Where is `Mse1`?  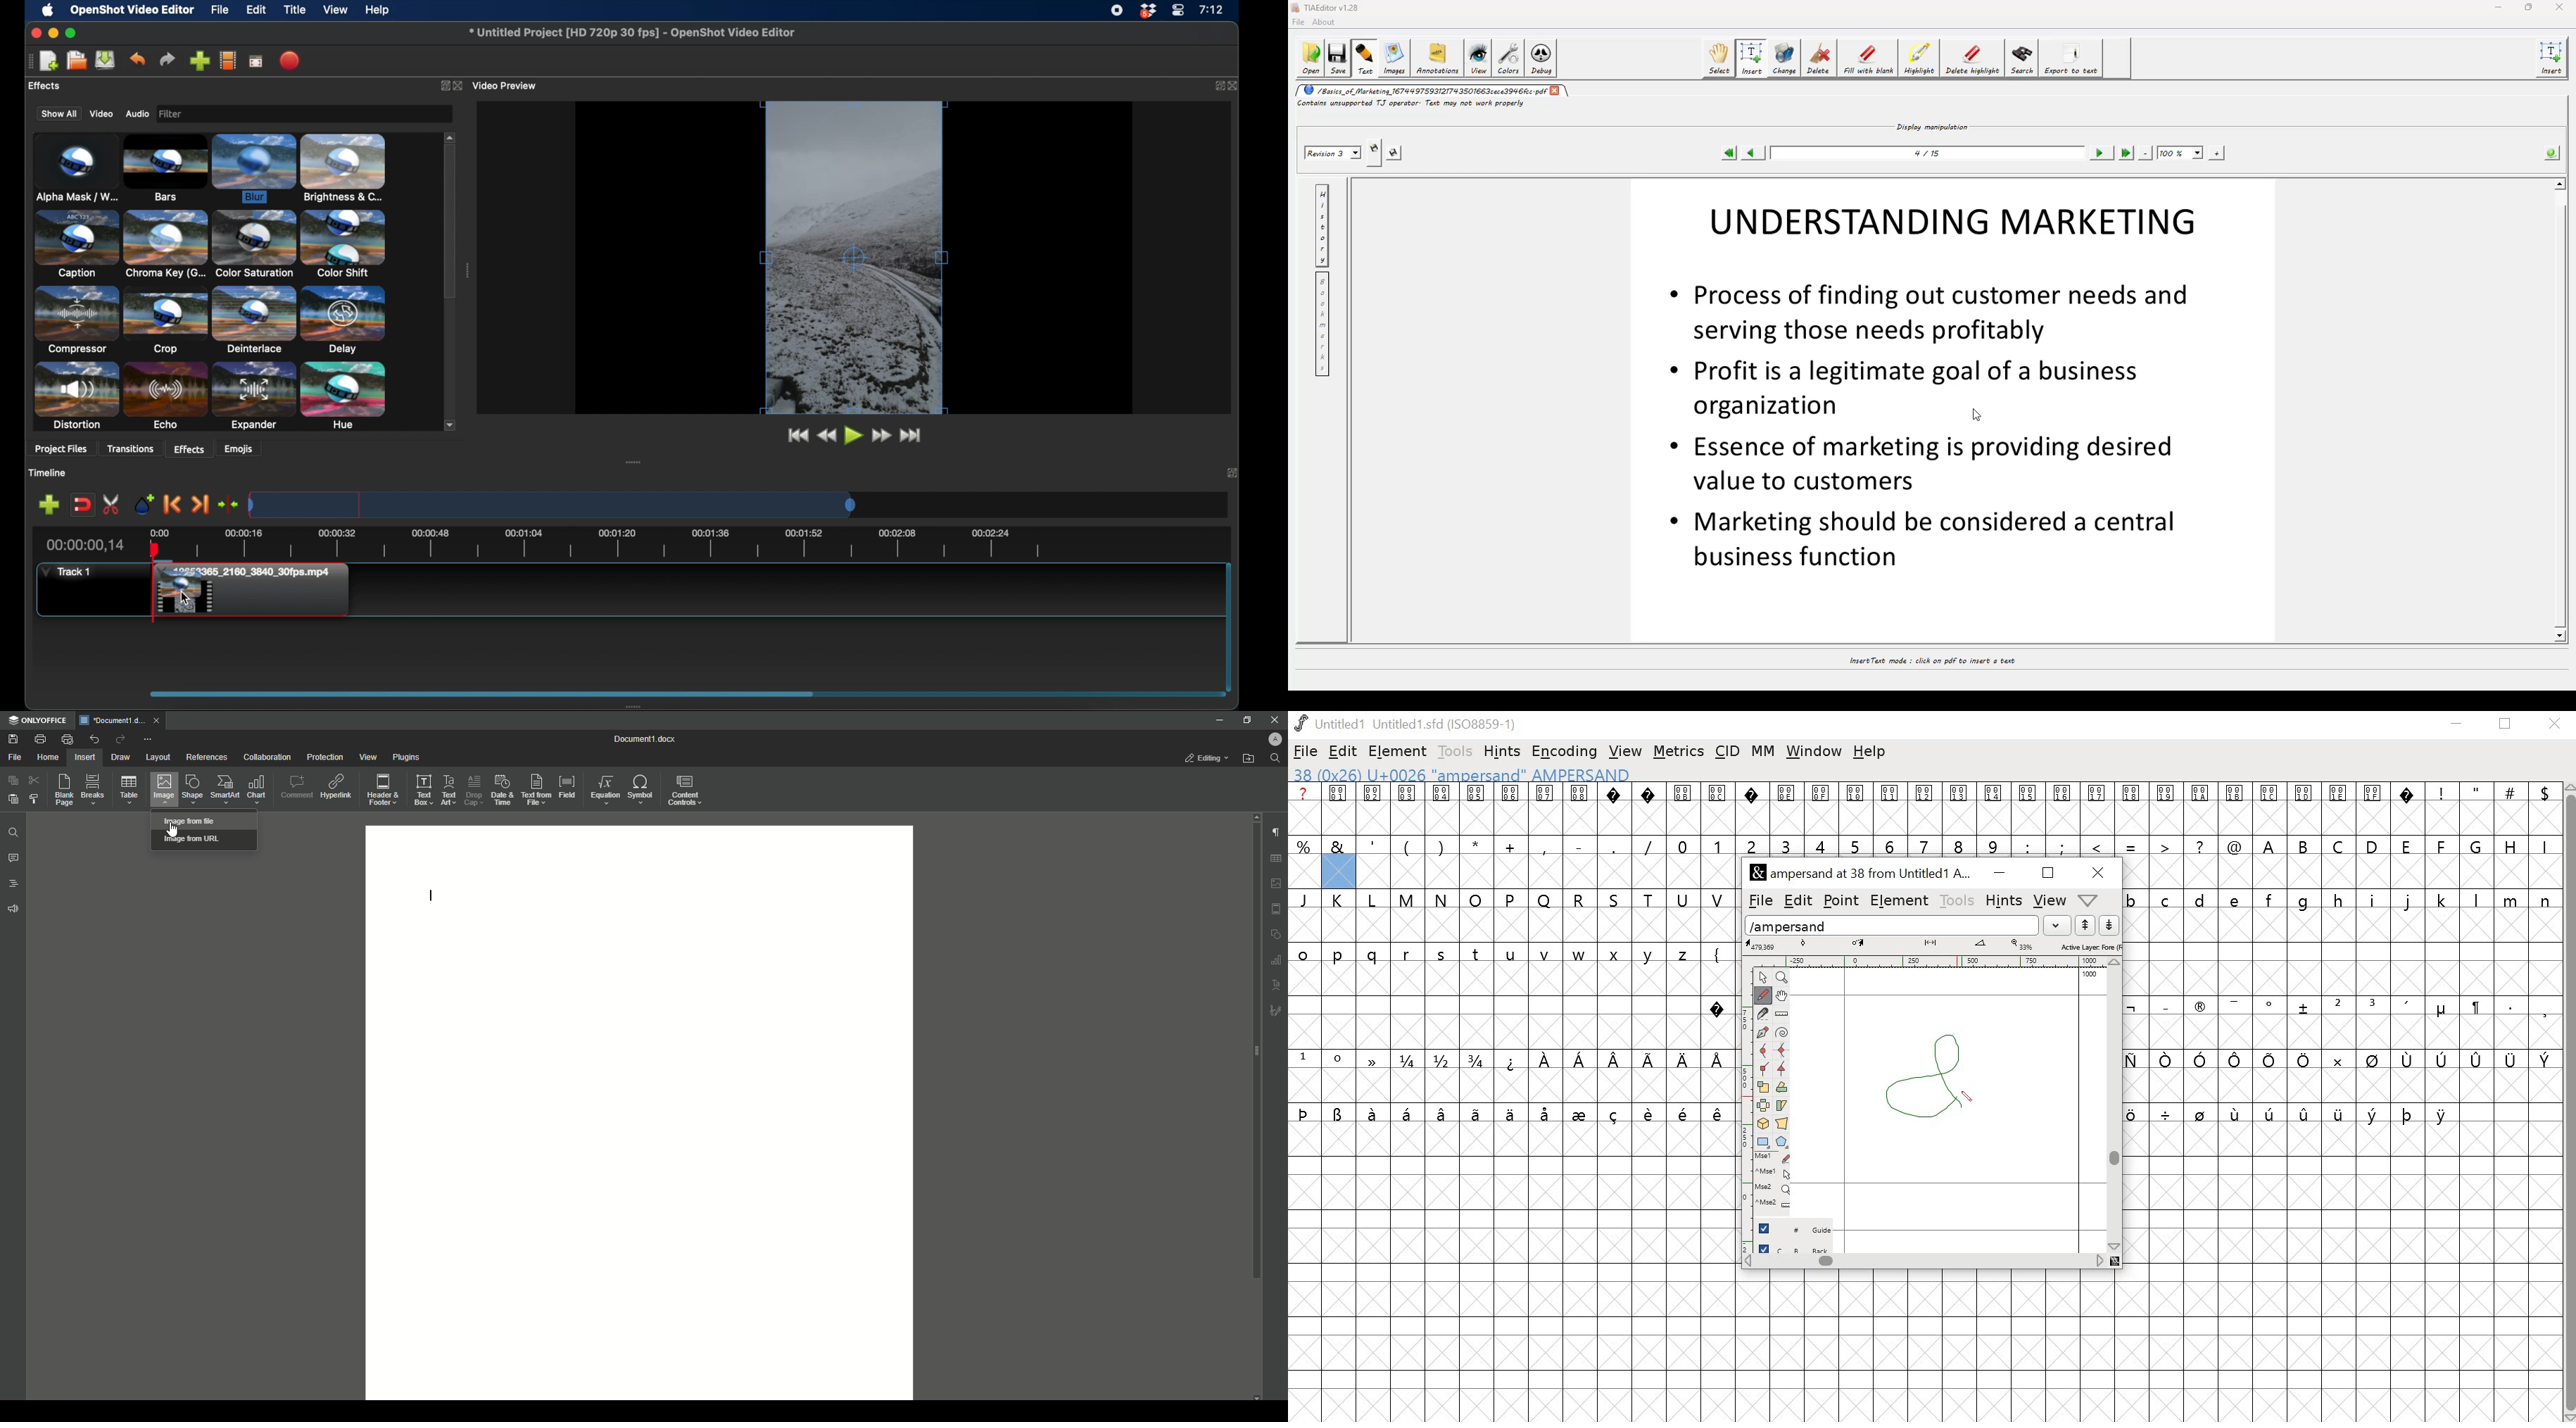 Mse1 is located at coordinates (1774, 1157).